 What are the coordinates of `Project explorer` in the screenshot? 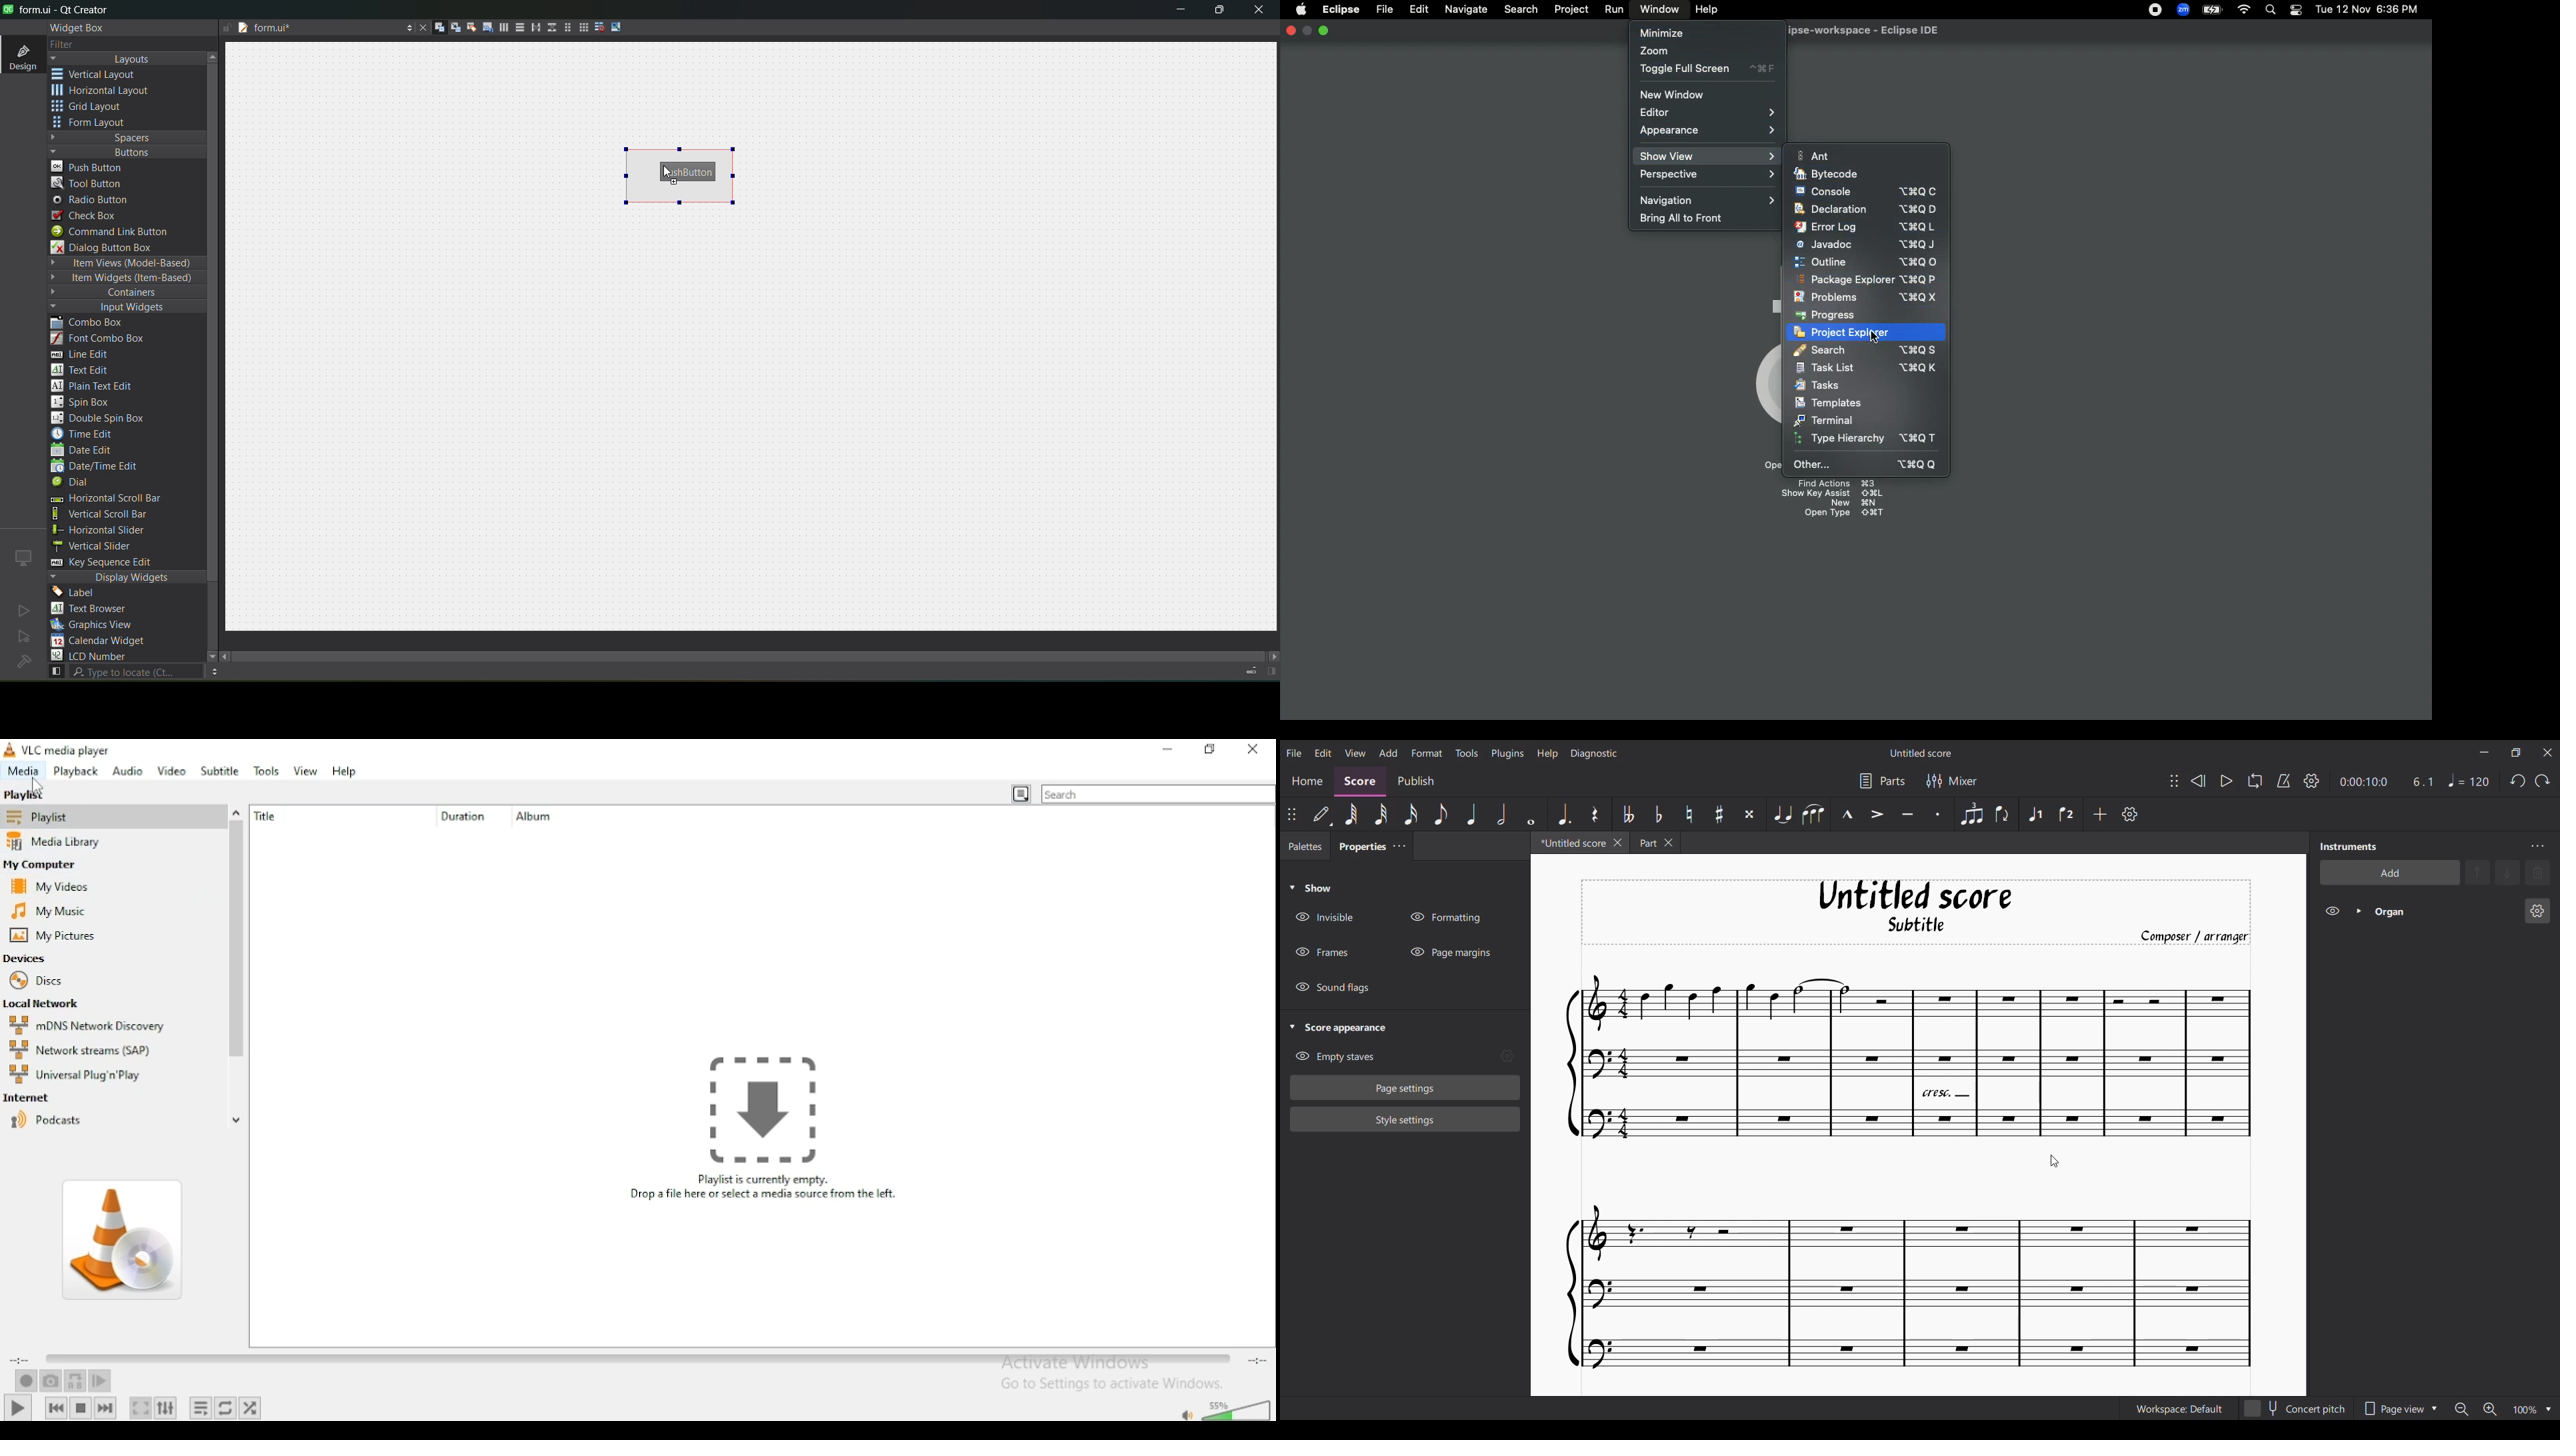 It's located at (1828, 330).